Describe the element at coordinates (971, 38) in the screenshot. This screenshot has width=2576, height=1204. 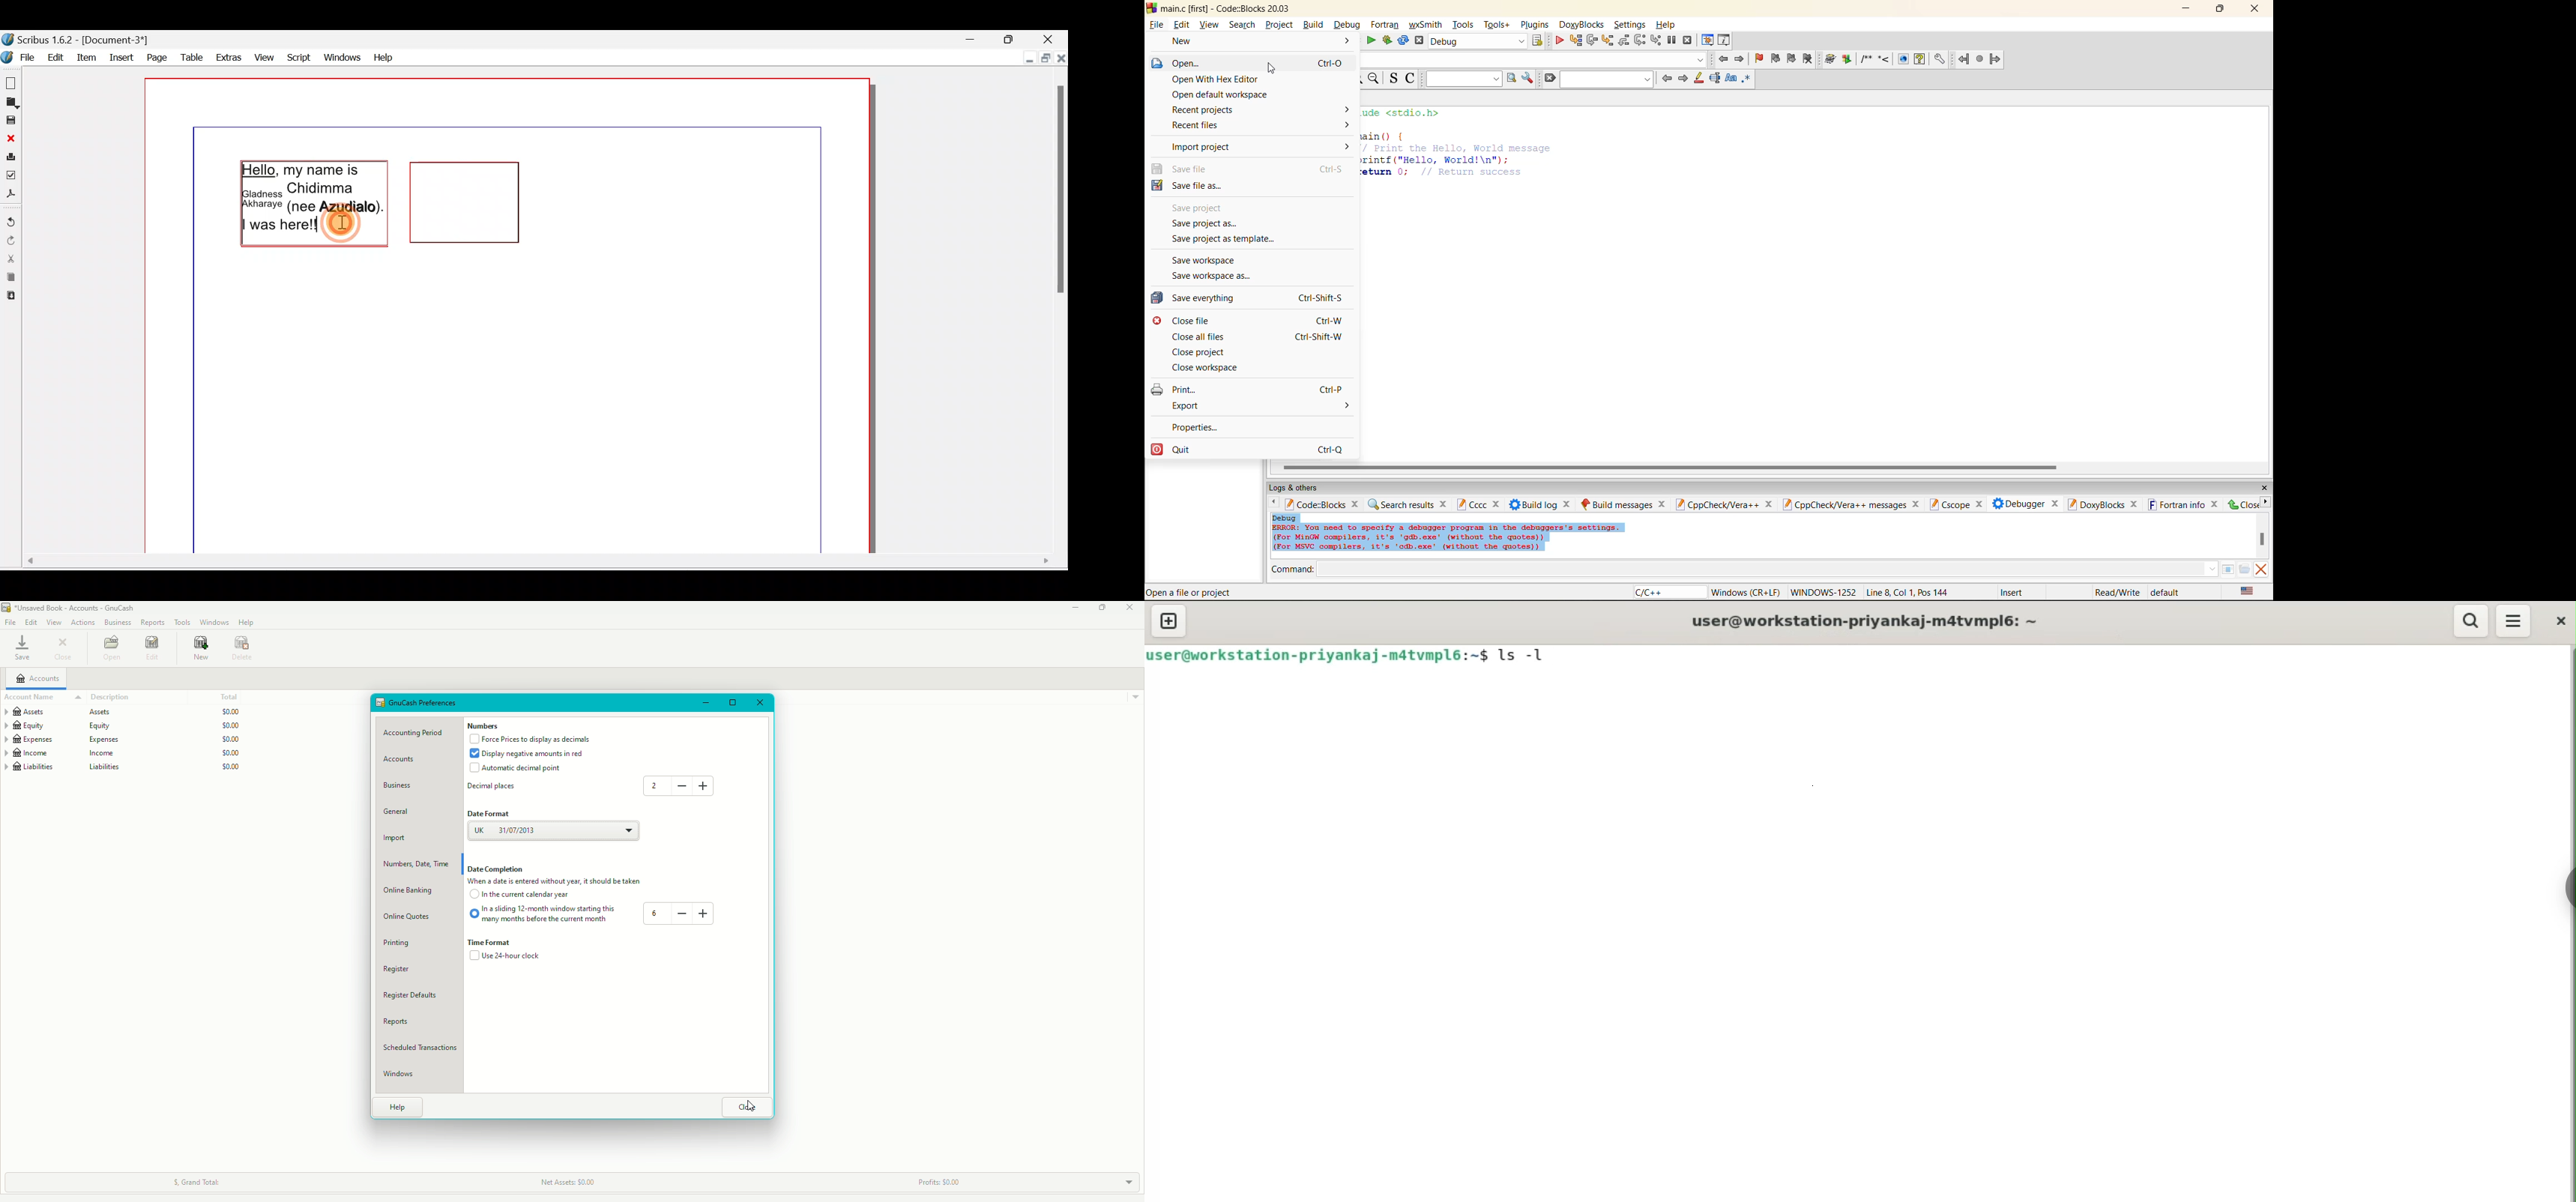
I see `Minimise` at that location.